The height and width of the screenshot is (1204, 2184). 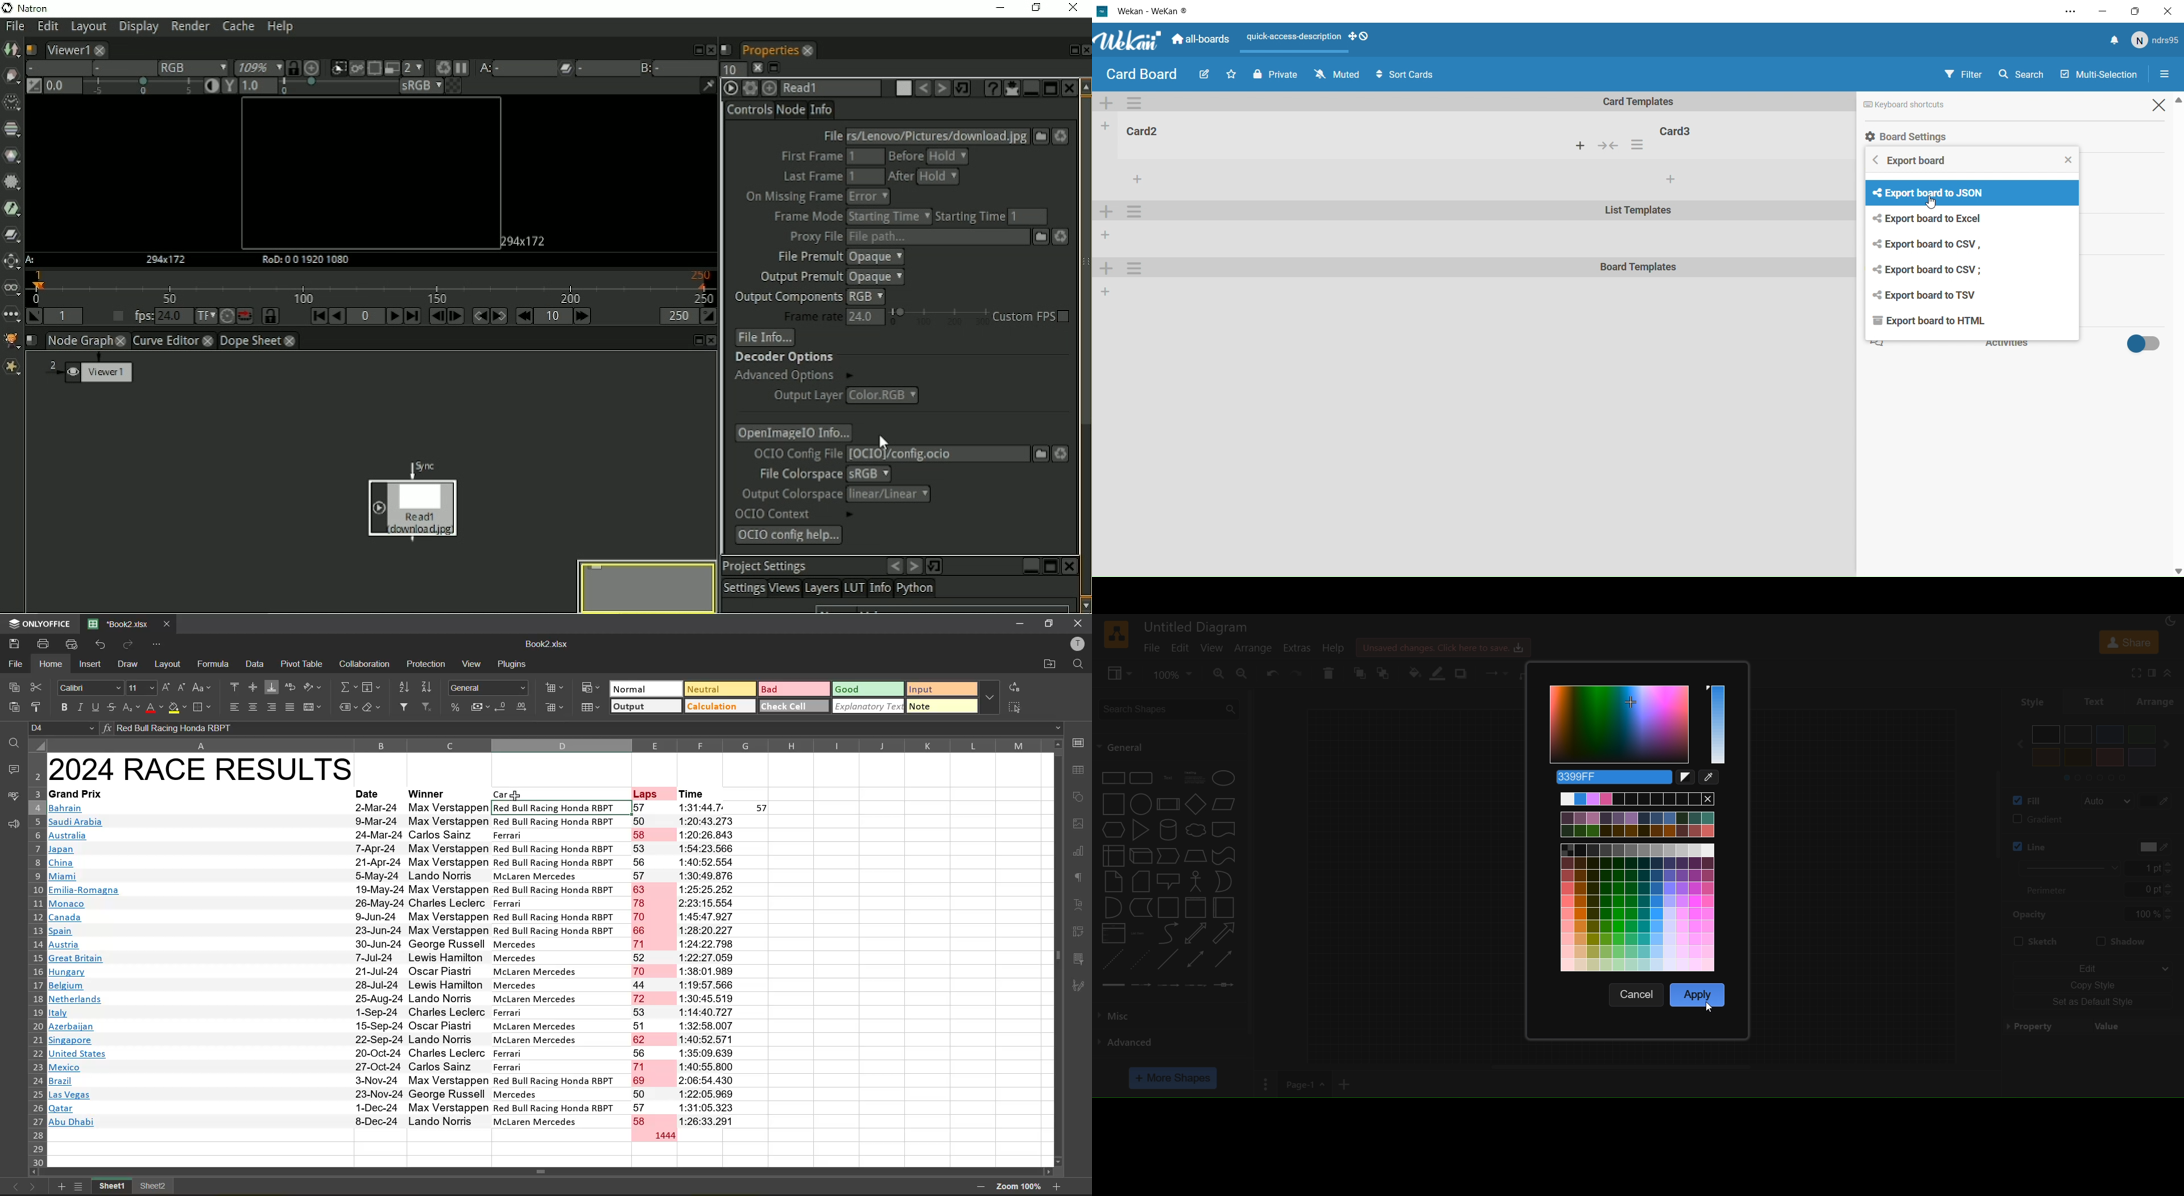 What do you see at coordinates (1105, 238) in the screenshot?
I see `` at bounding box center [1105, 238].